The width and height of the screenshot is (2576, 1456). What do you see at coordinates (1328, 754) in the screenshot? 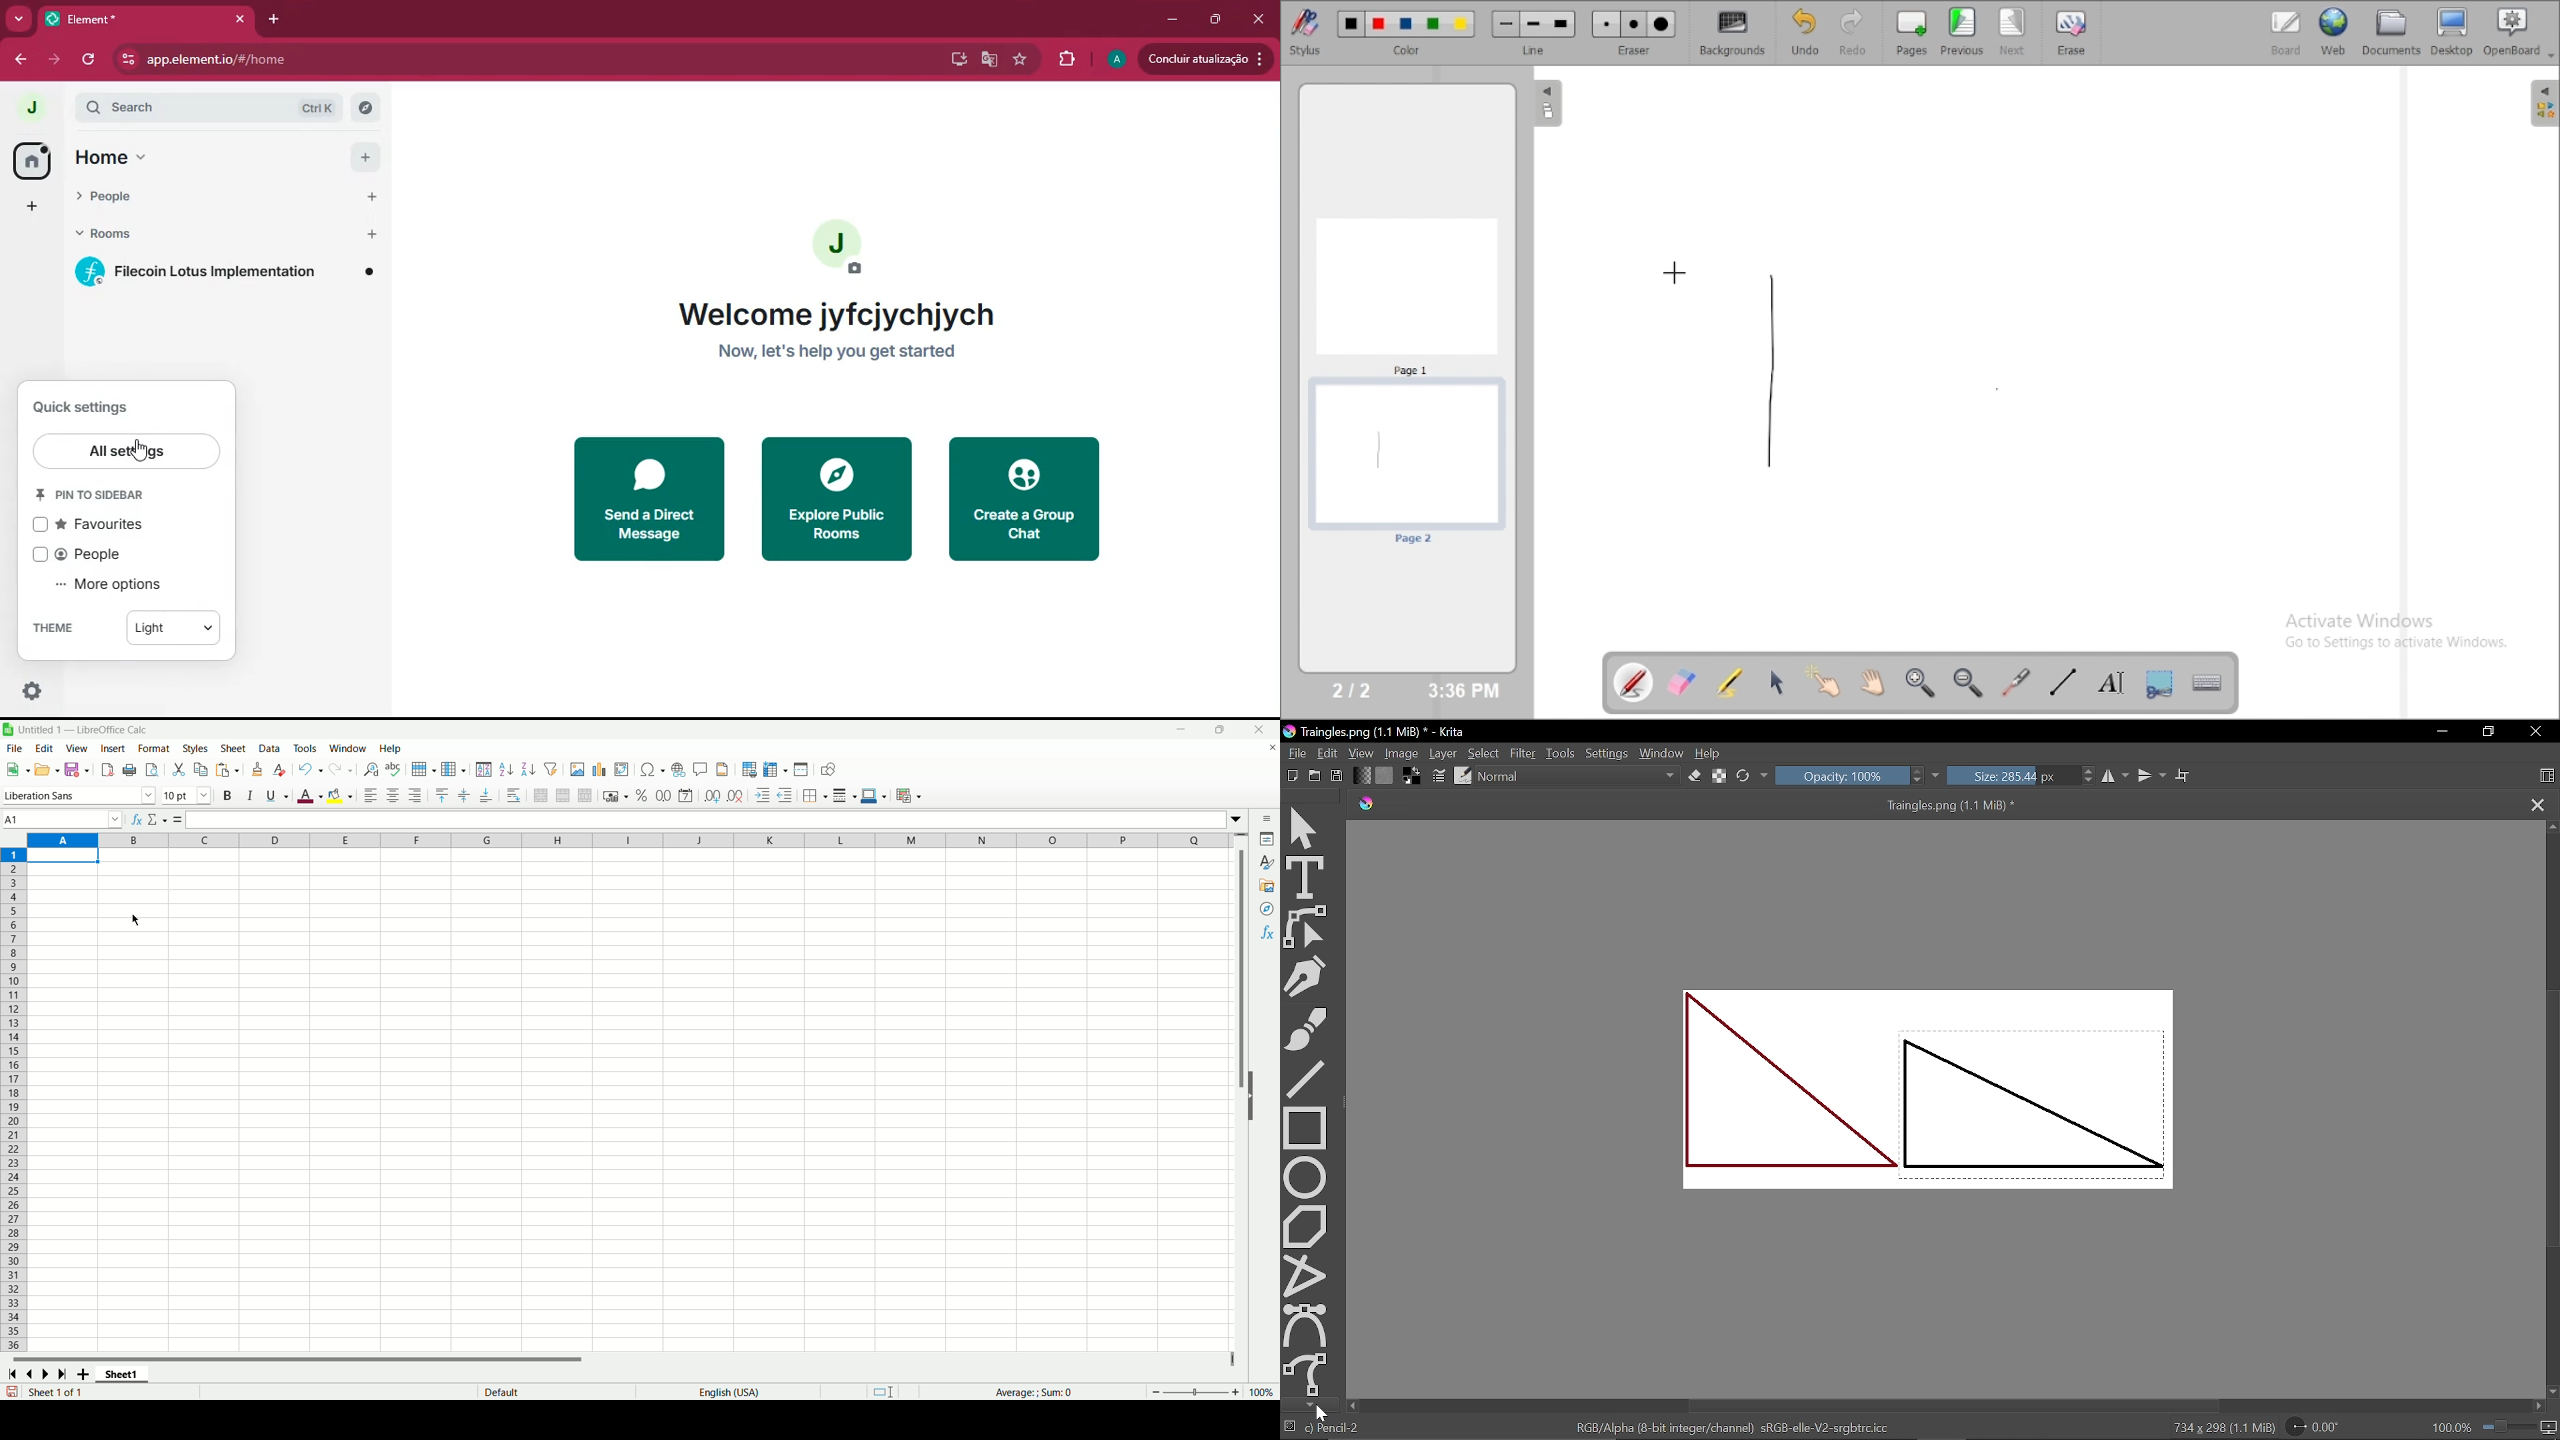
I see `Edit` at bounding box center [1328, 754].